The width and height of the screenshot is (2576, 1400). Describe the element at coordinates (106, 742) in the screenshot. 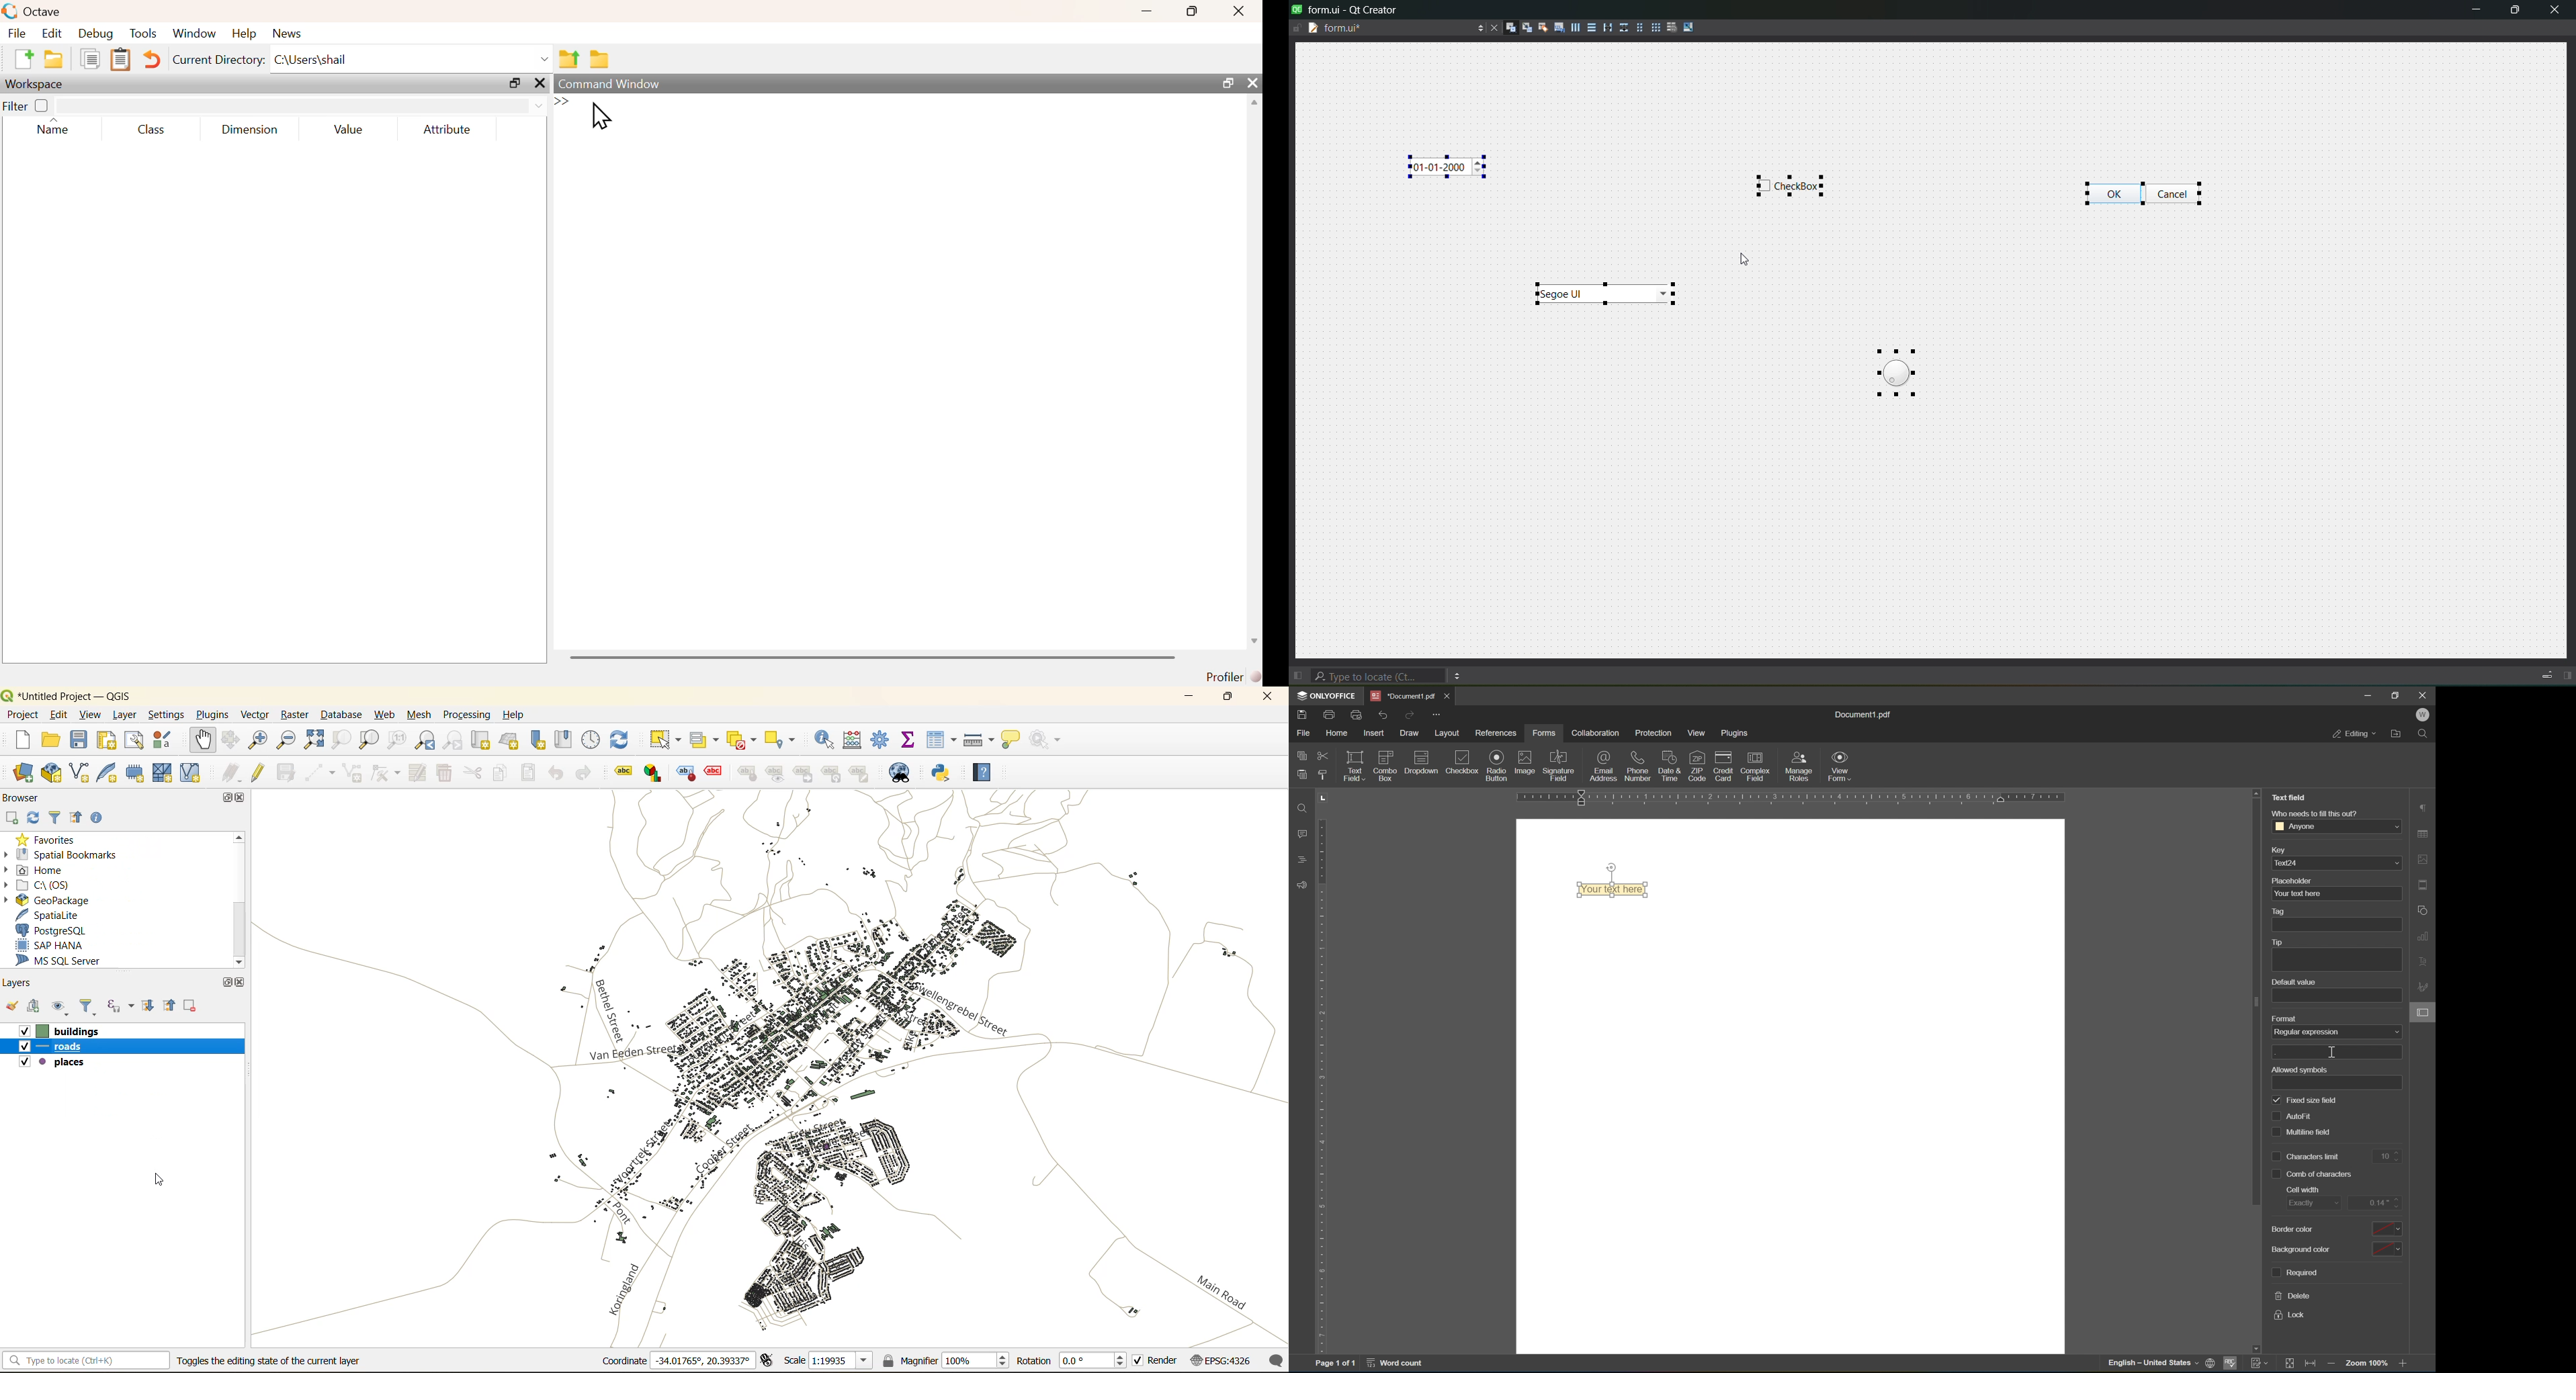

I see `print layout` at that location.